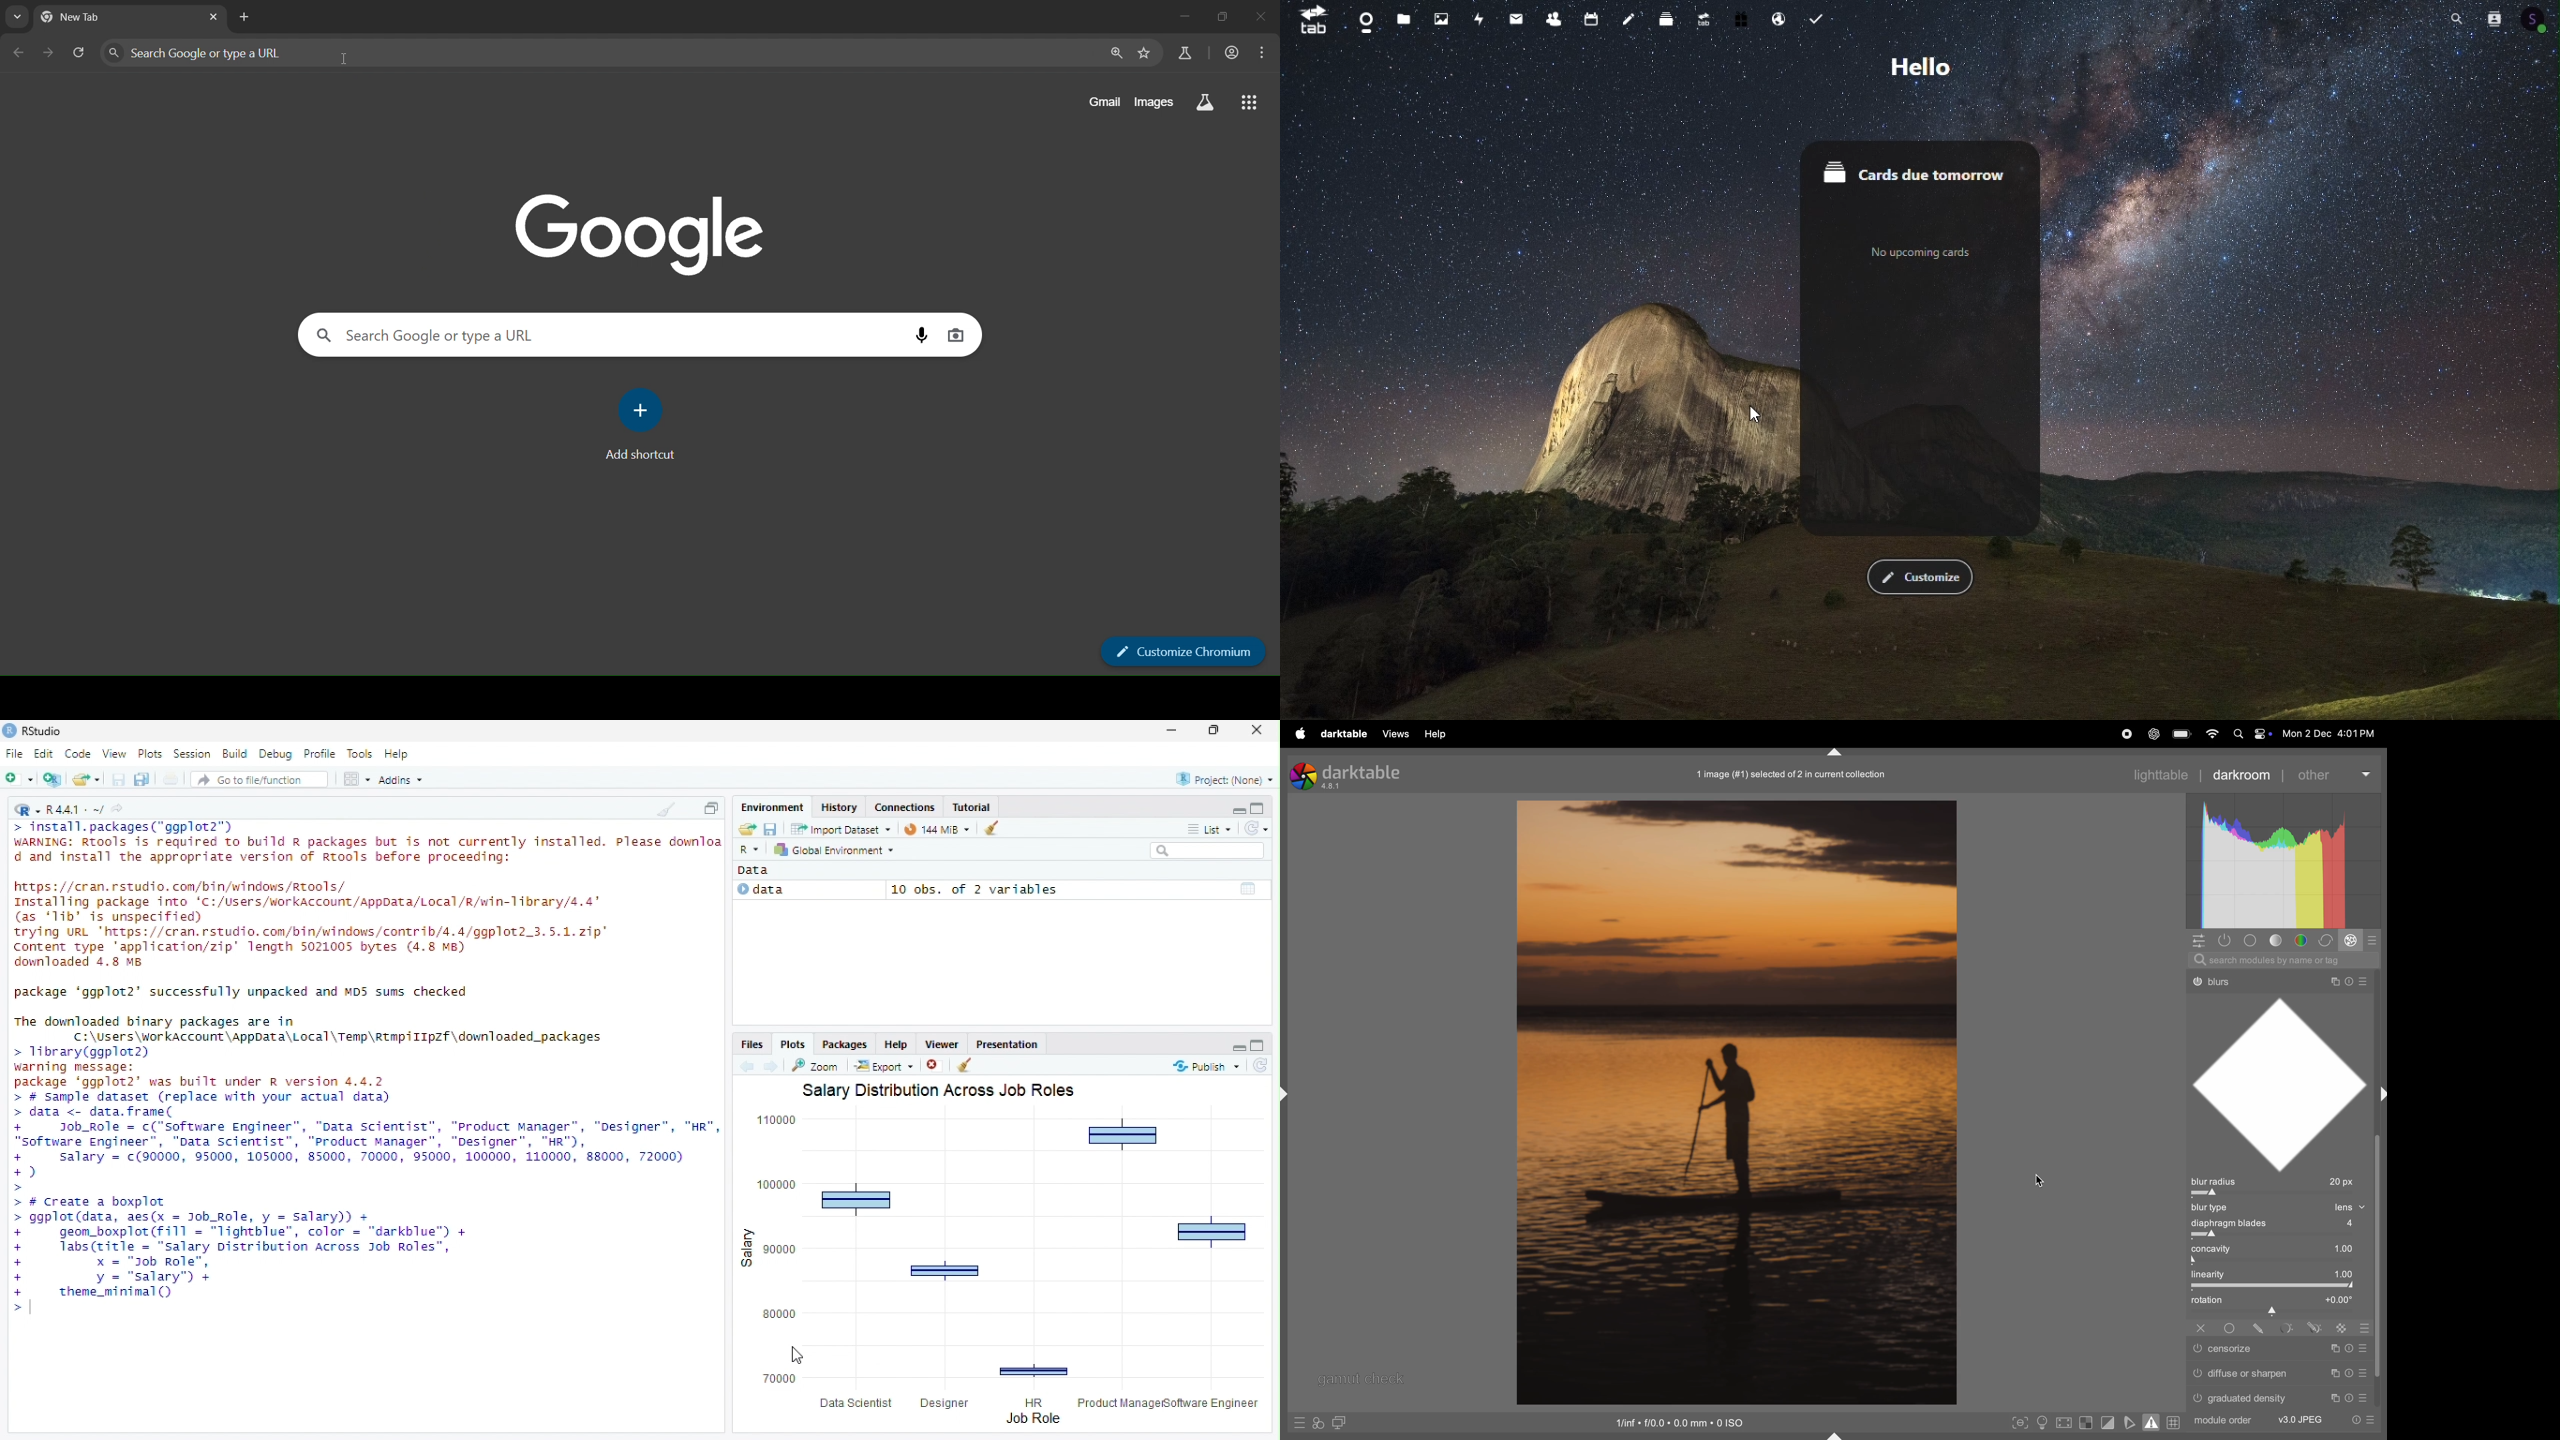 The width and height of the screenshot is (2576, 1456). I want to click on Clear all plots, so click(969, 1065).